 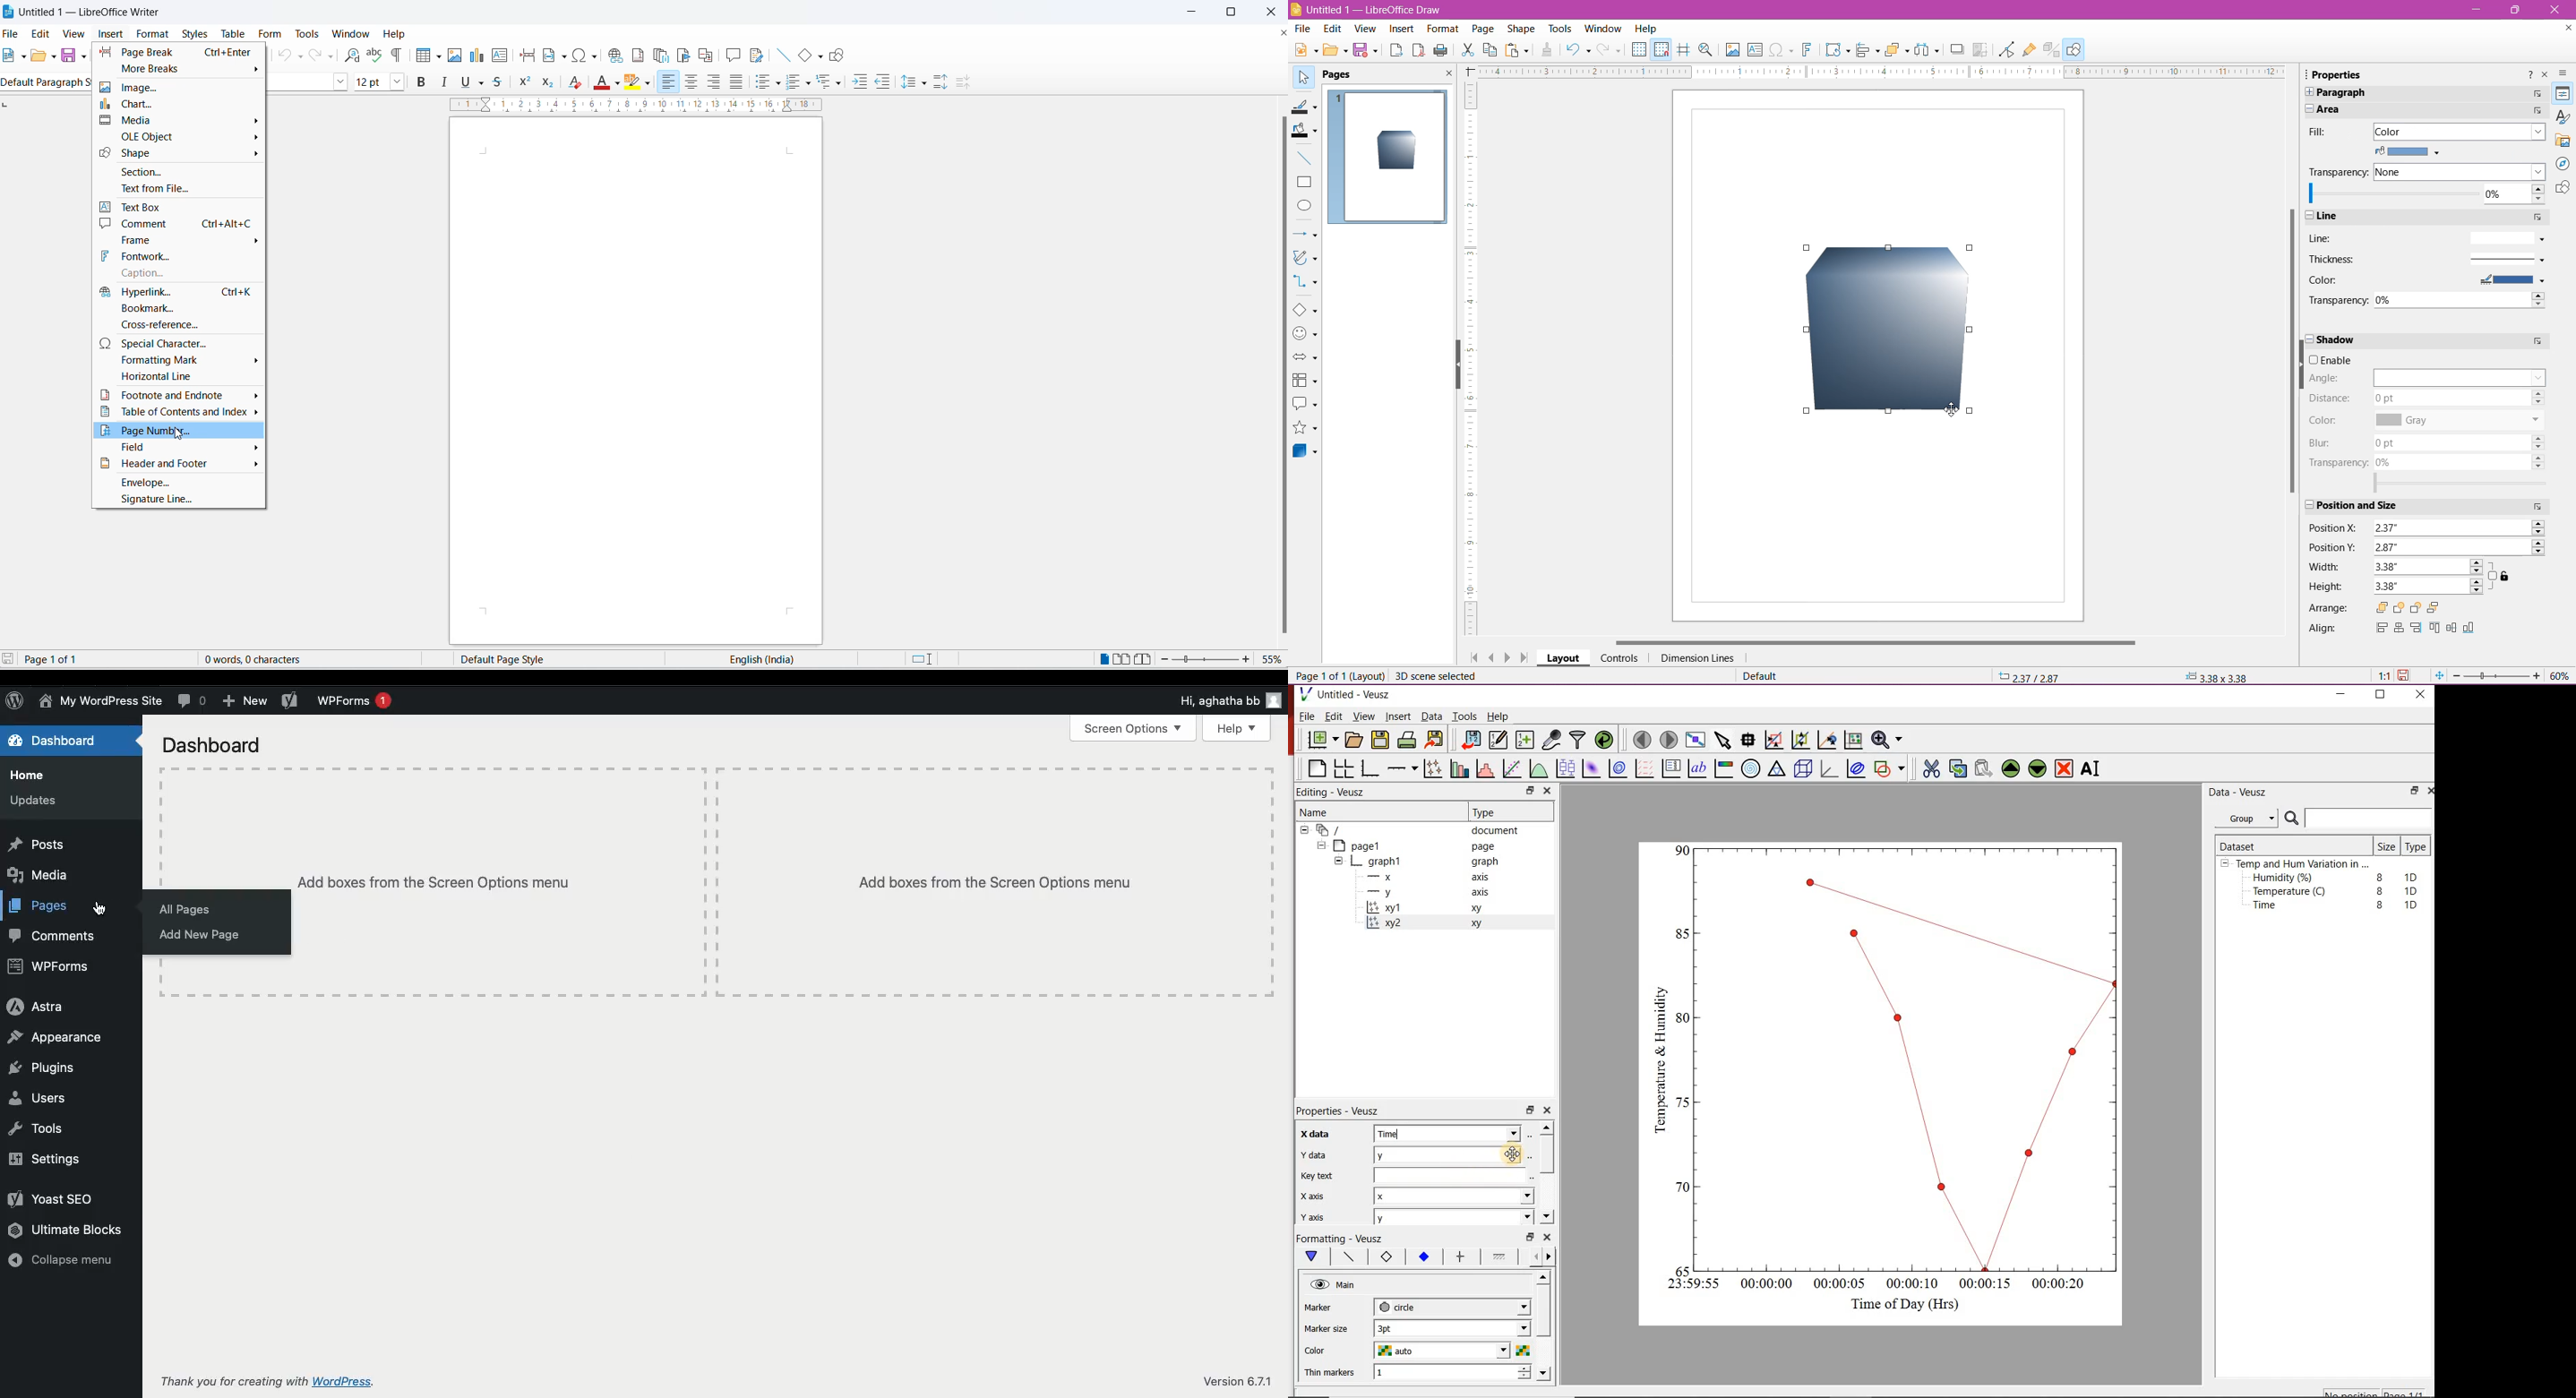 I want to click on Edit, so click(x=1334, y=29).